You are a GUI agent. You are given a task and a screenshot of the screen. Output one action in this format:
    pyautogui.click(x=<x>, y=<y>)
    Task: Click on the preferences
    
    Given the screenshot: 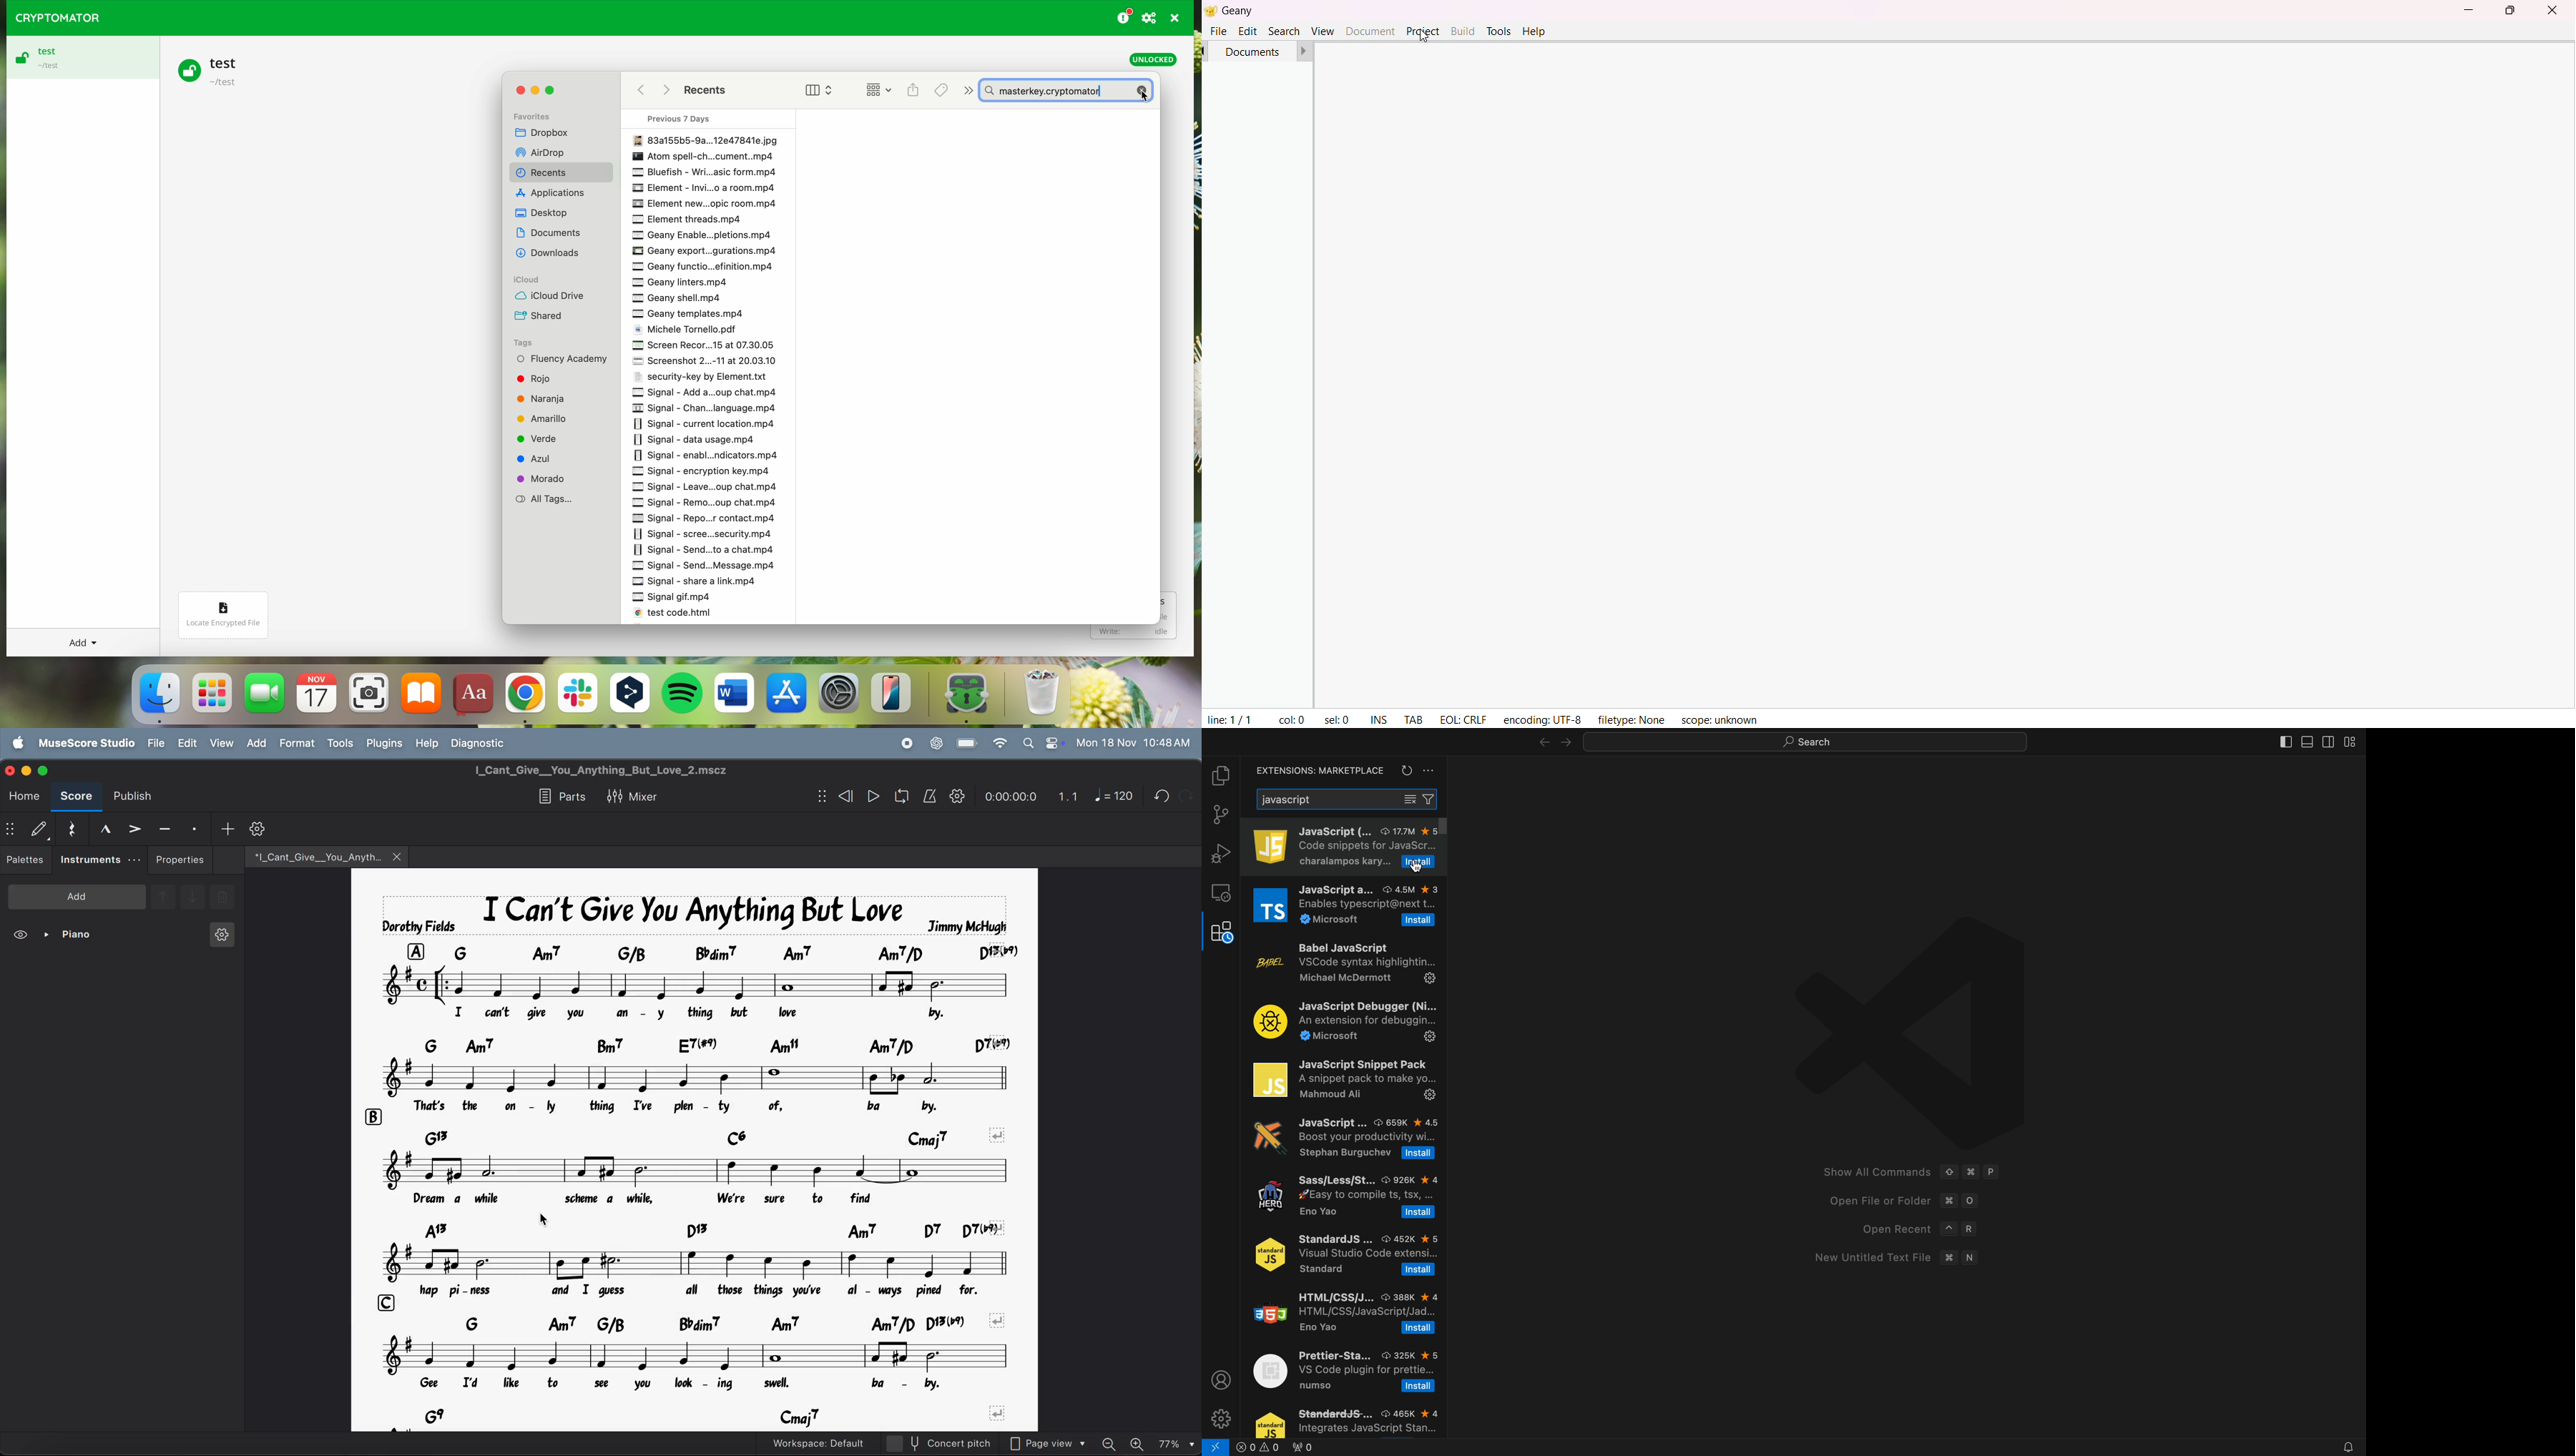 What is the action you would take?
    pyautogui.click(x=1151, y=18)
    